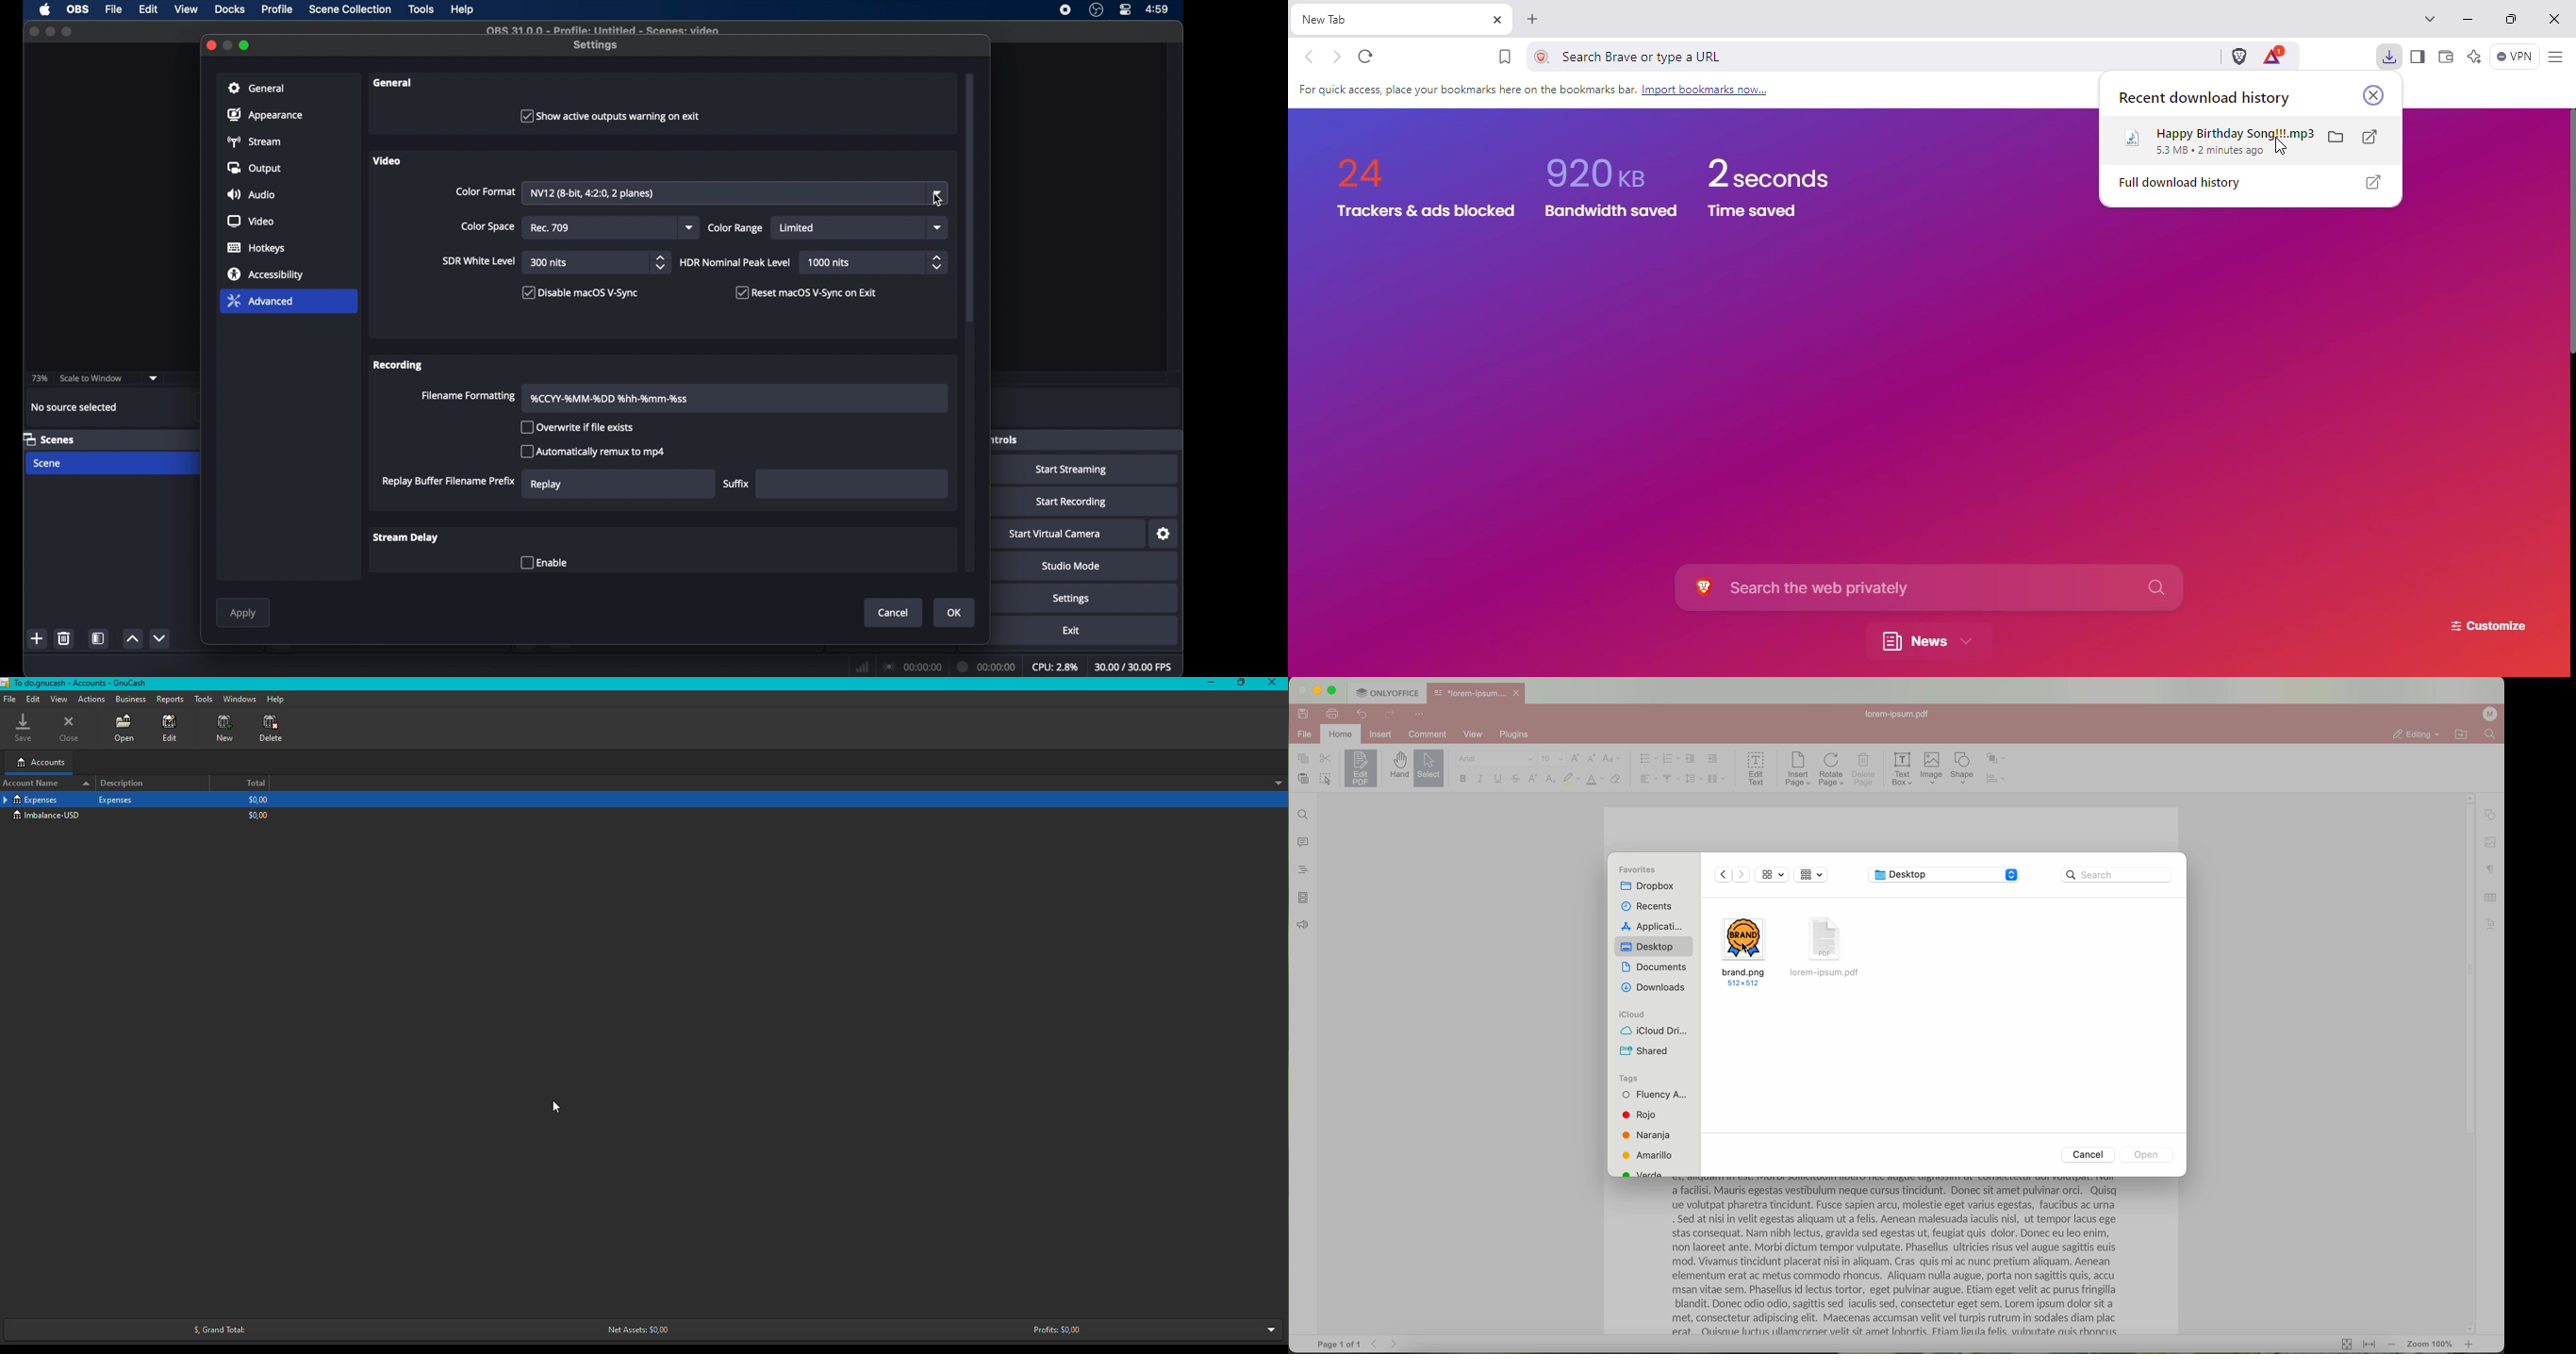  Describe the element at coordinates (1592, 759) in the screenshot. I see `decrement font size` at that location.